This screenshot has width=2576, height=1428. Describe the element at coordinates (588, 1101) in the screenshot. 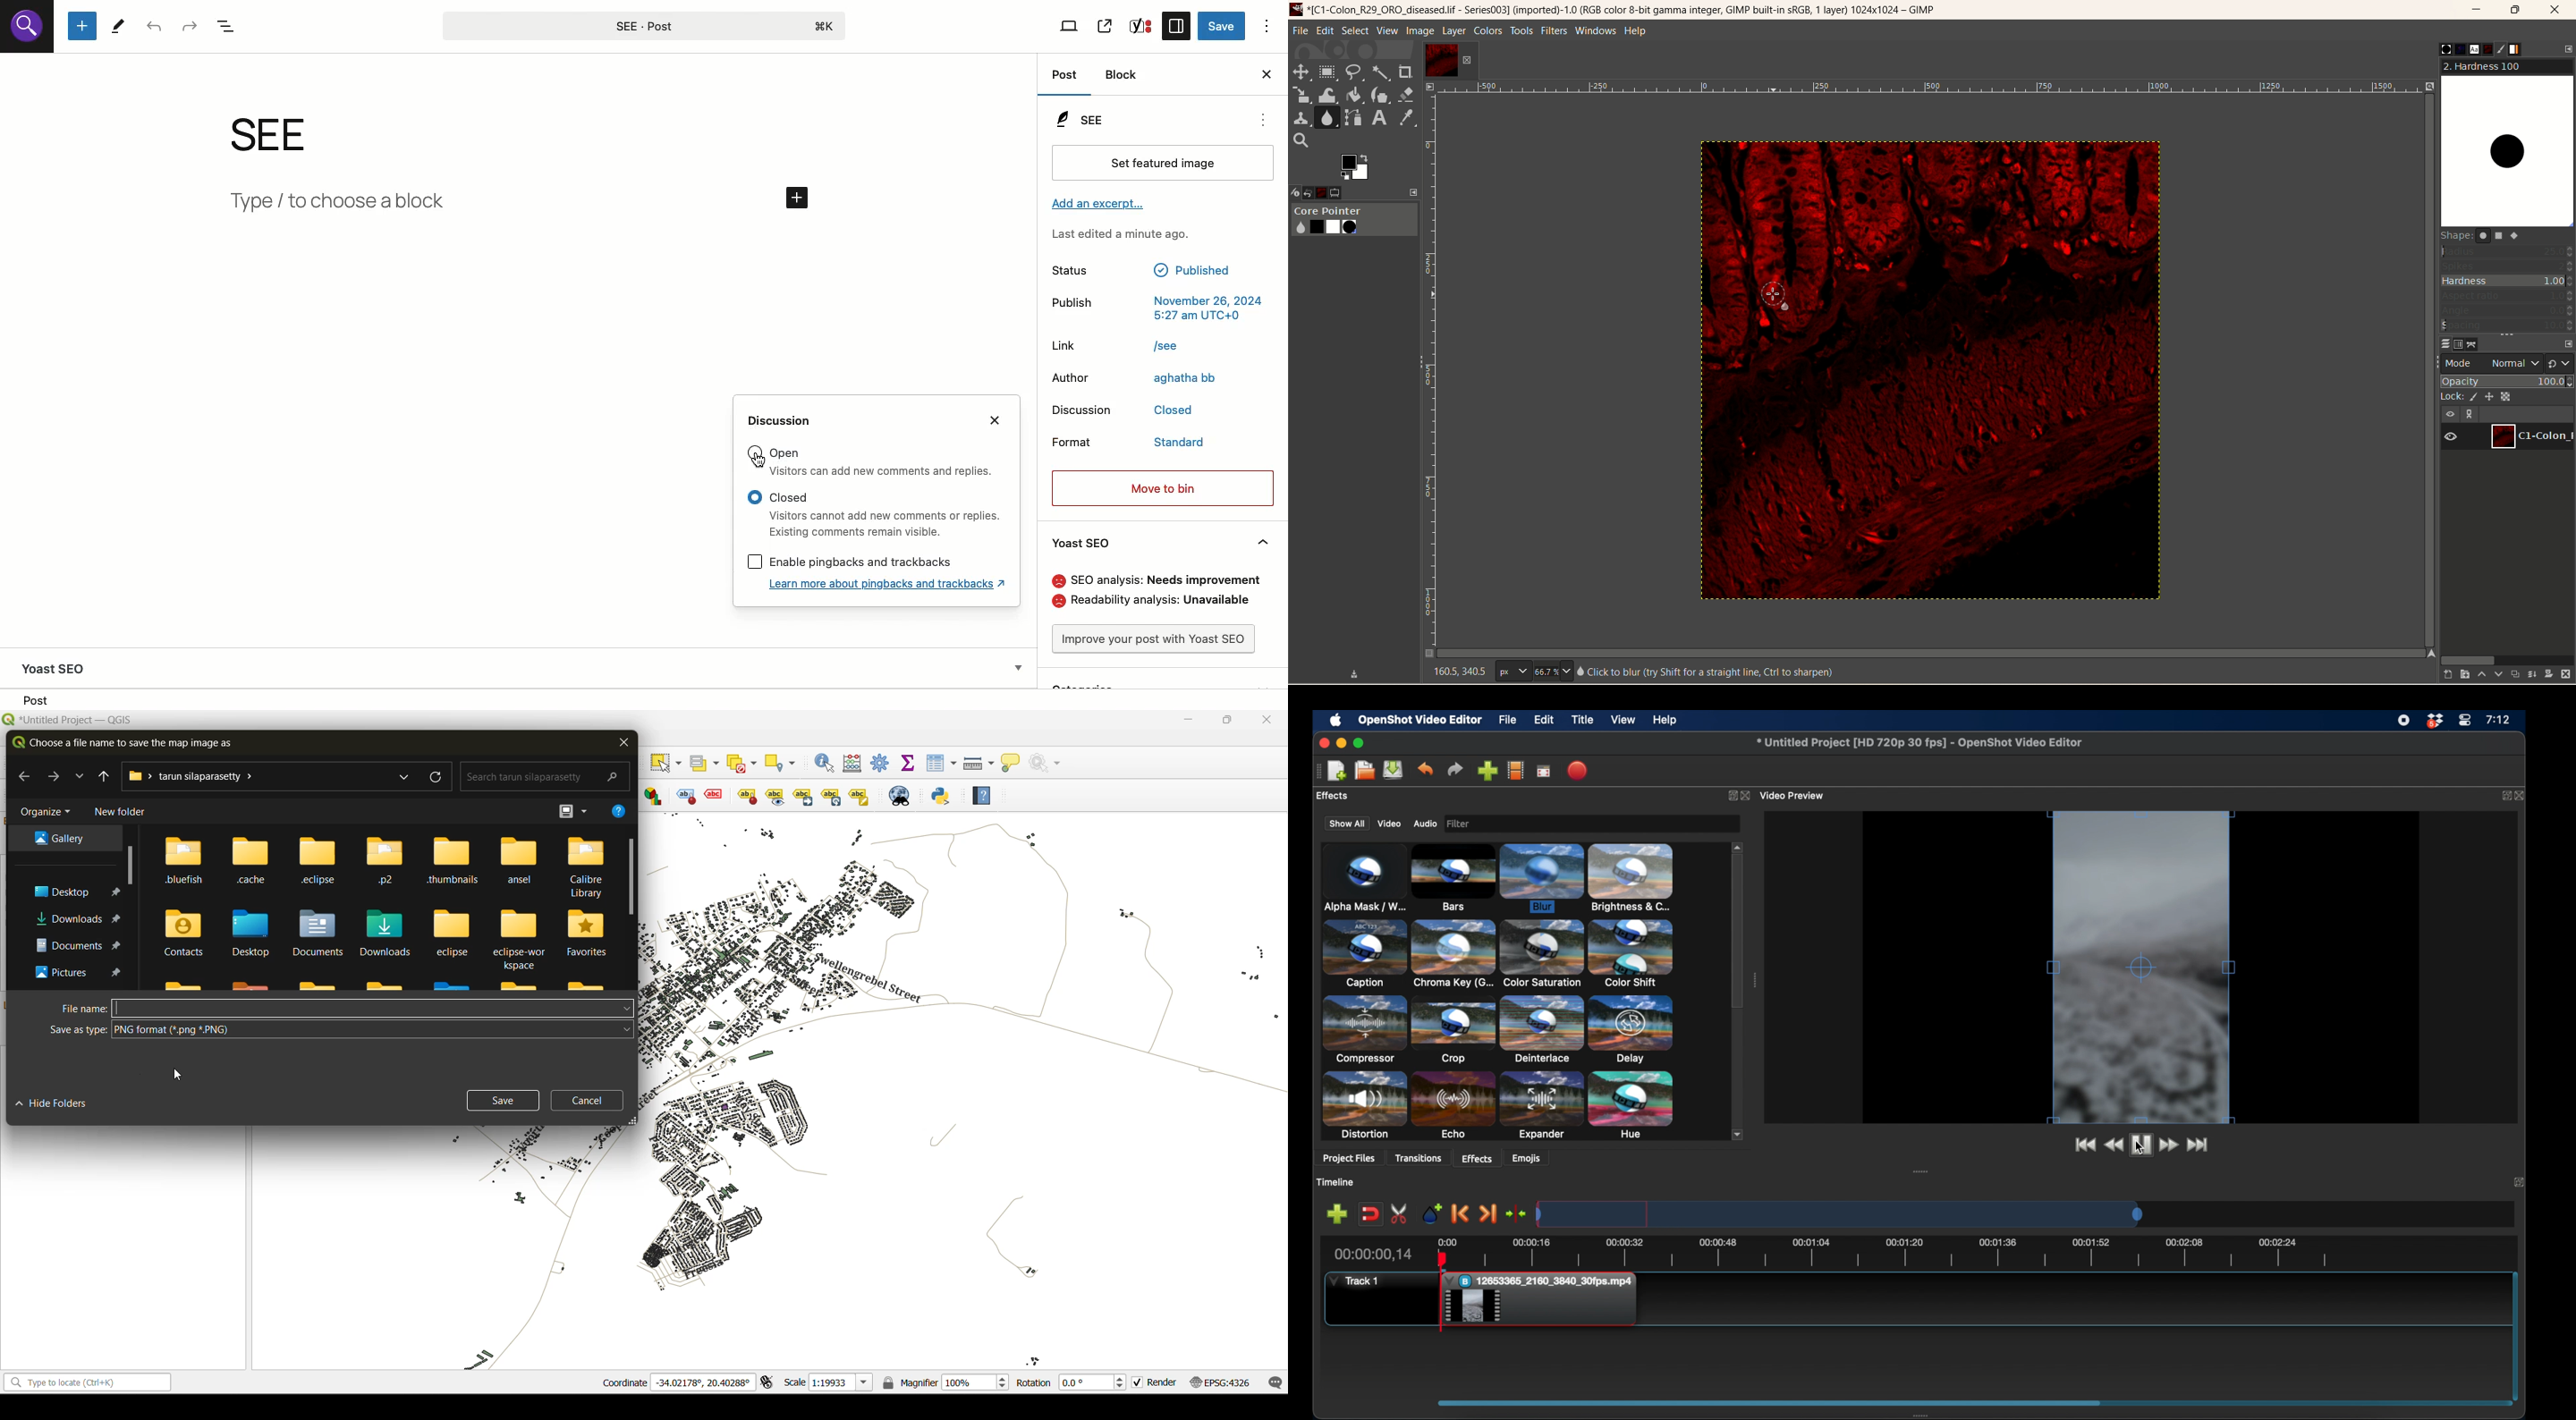

I see `cancel` at that location.